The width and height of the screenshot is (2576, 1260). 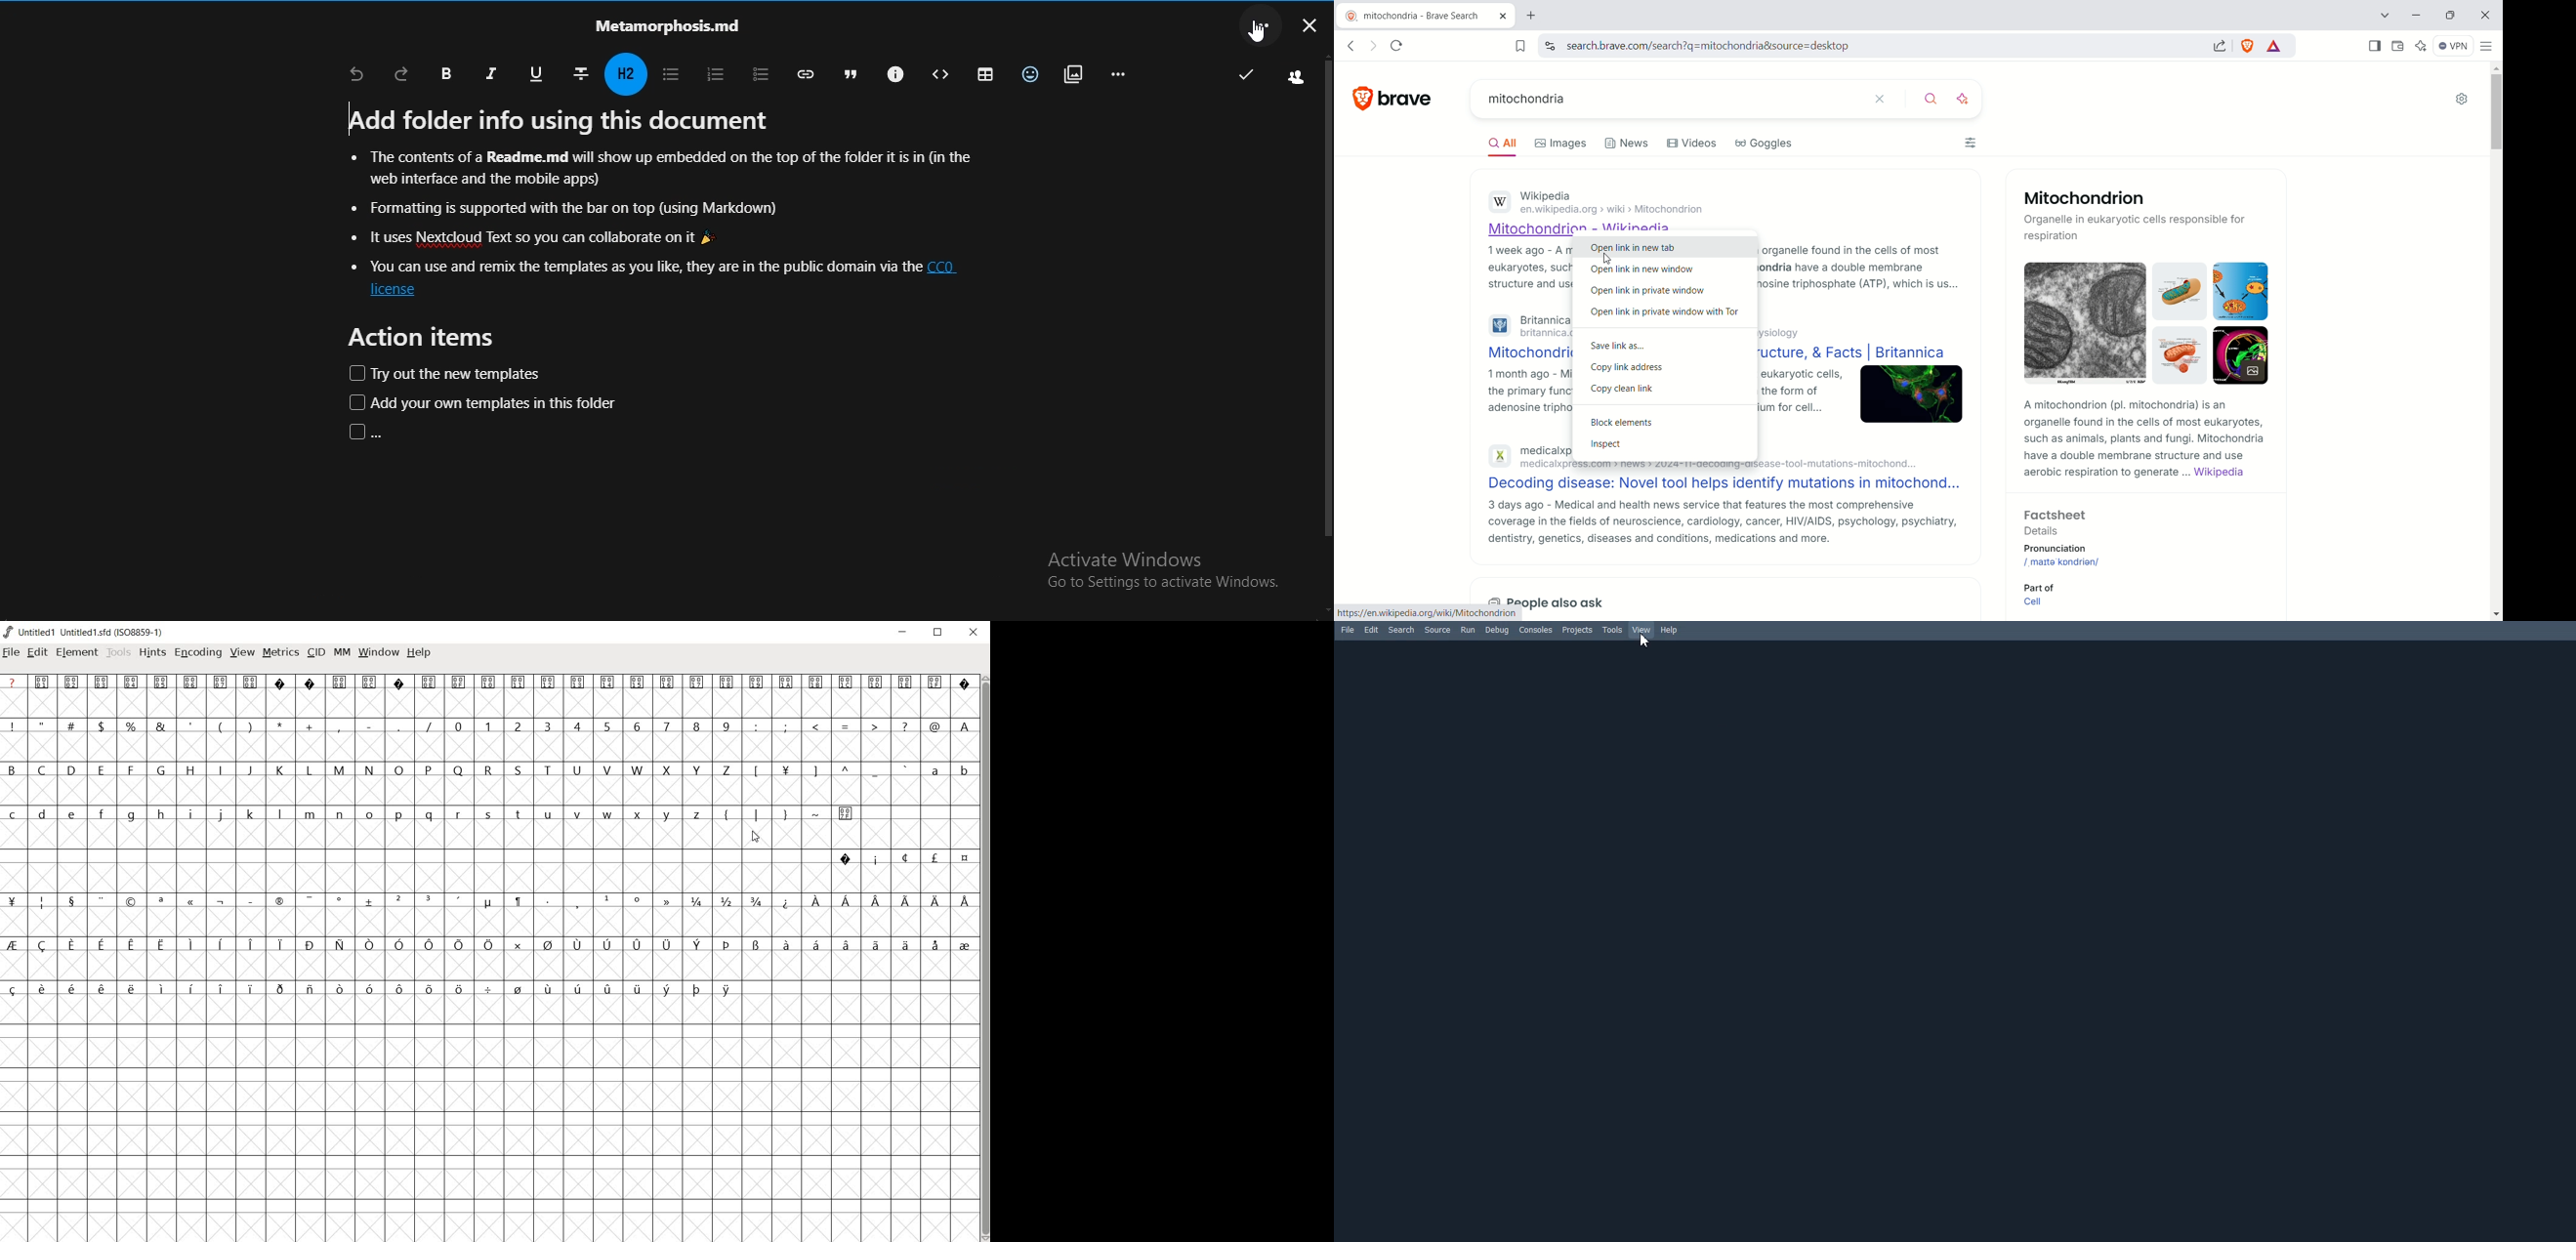 I want to click on image, so click(x=1914, y=394).